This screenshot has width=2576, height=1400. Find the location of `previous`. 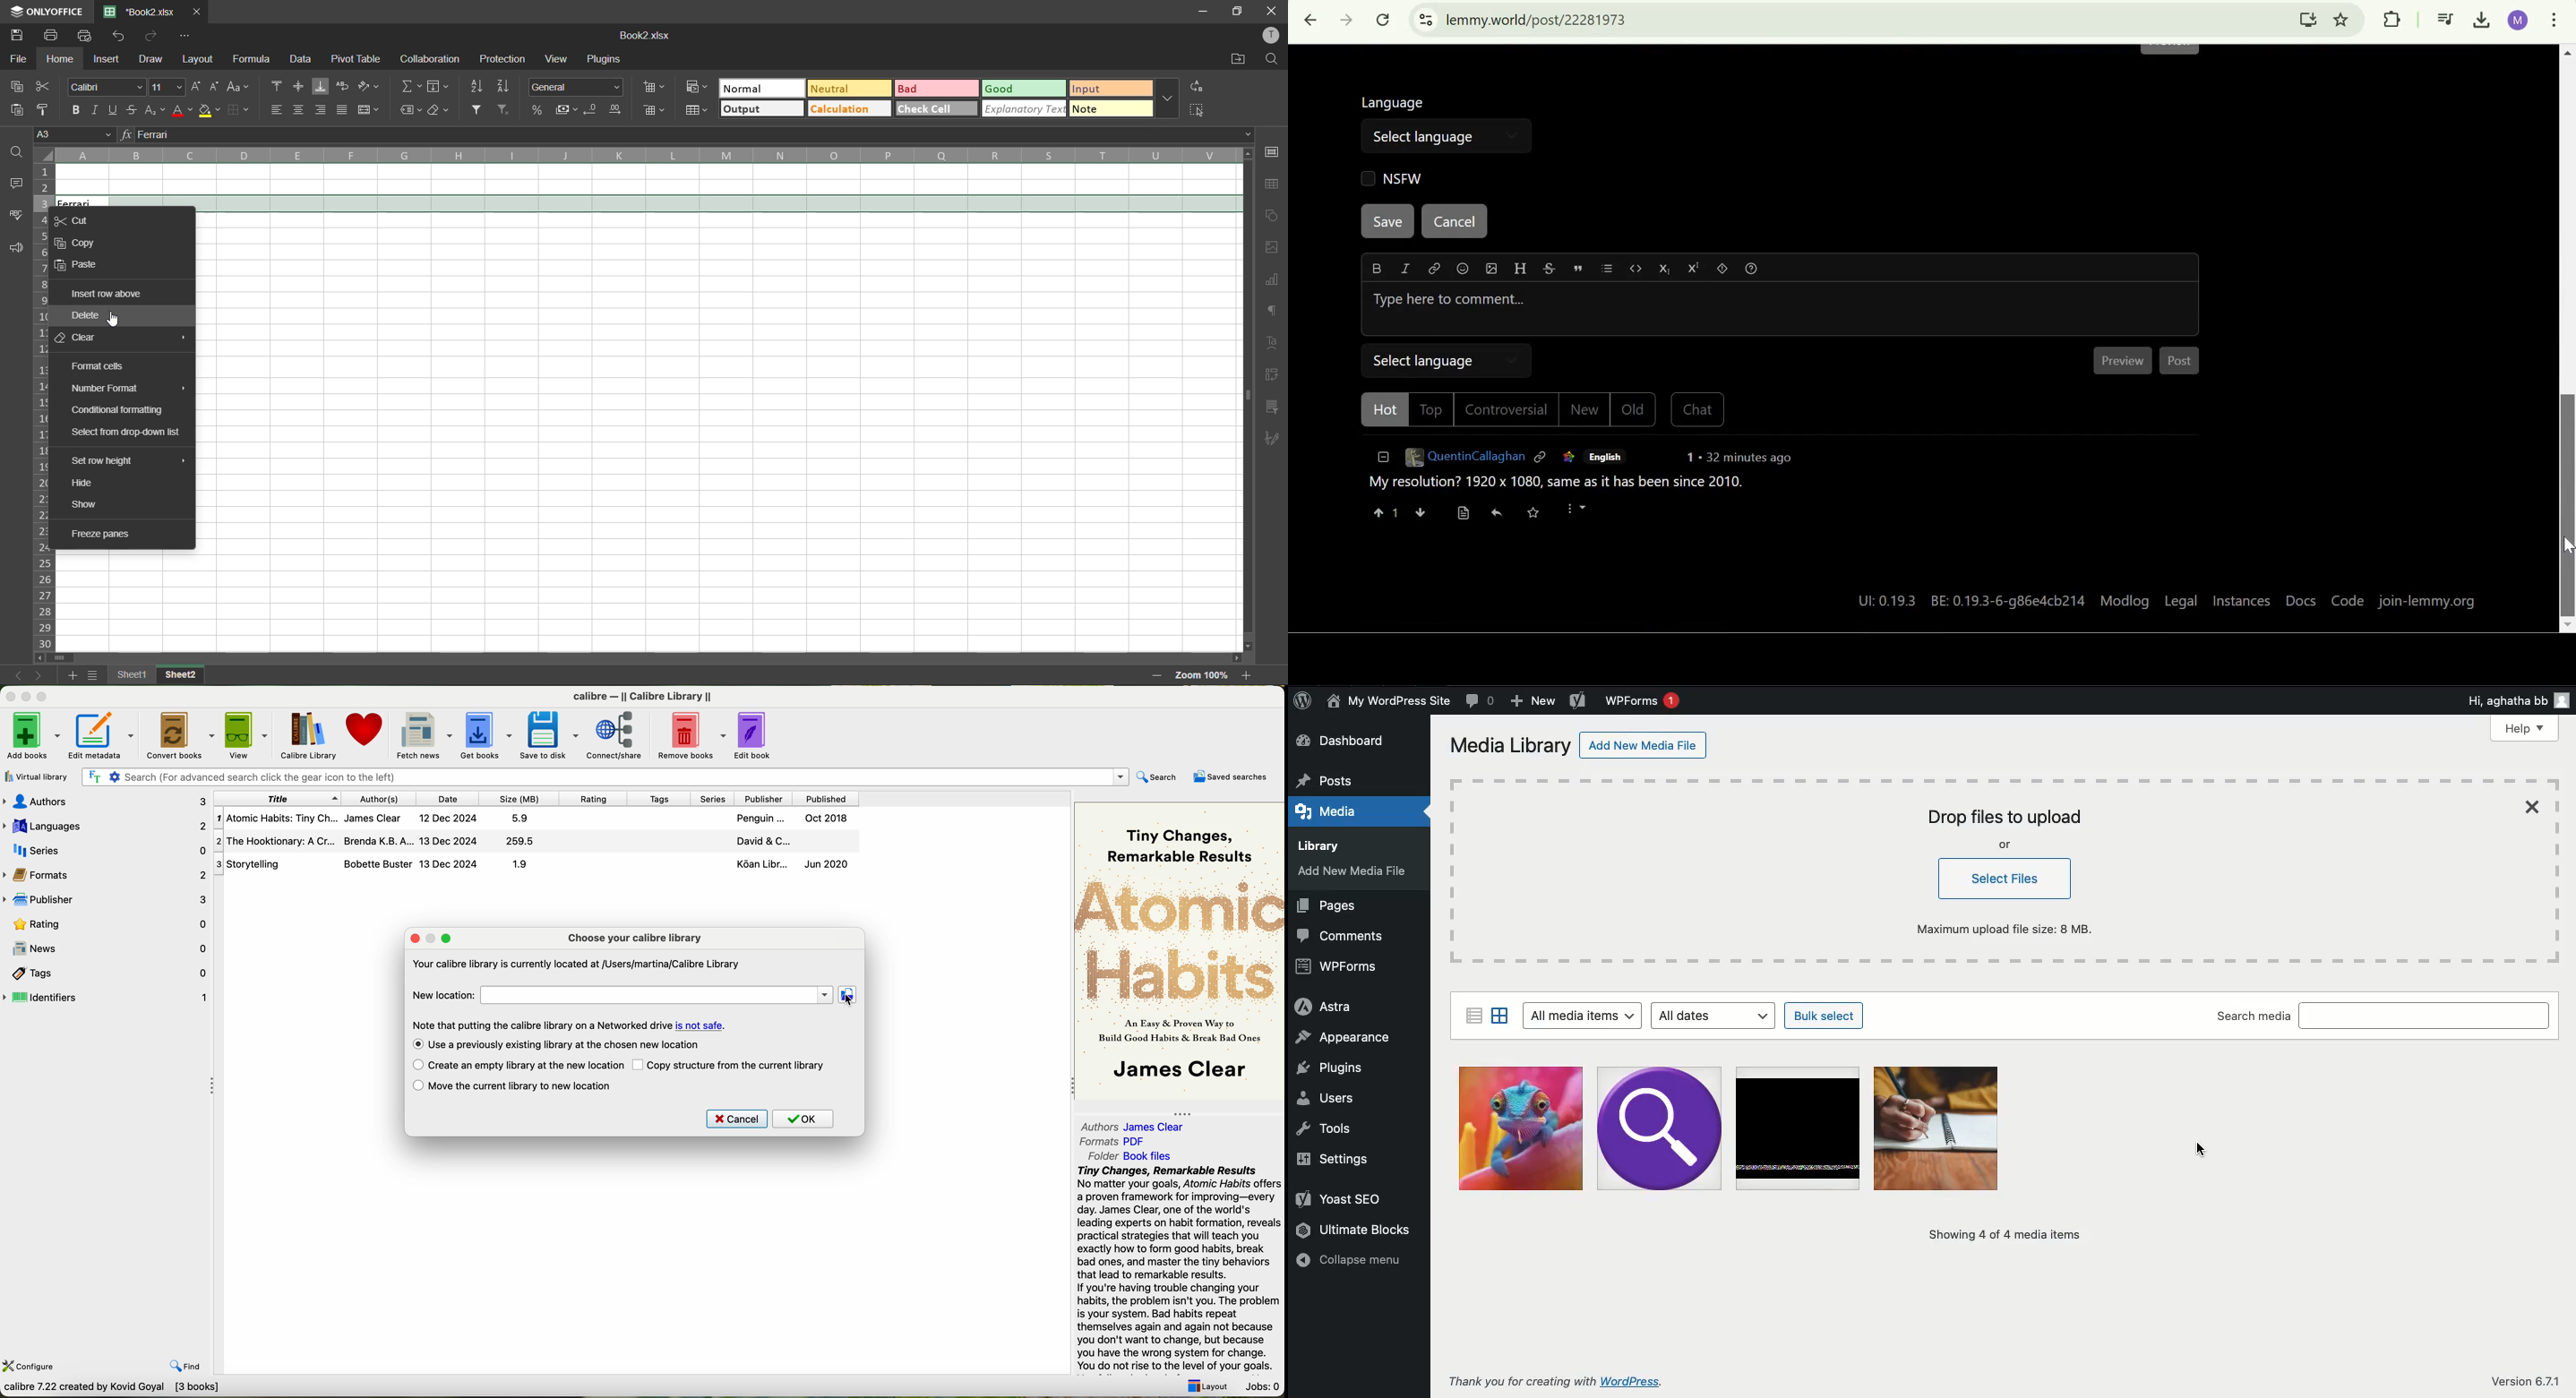

previous is located at coordinates (15, 675).